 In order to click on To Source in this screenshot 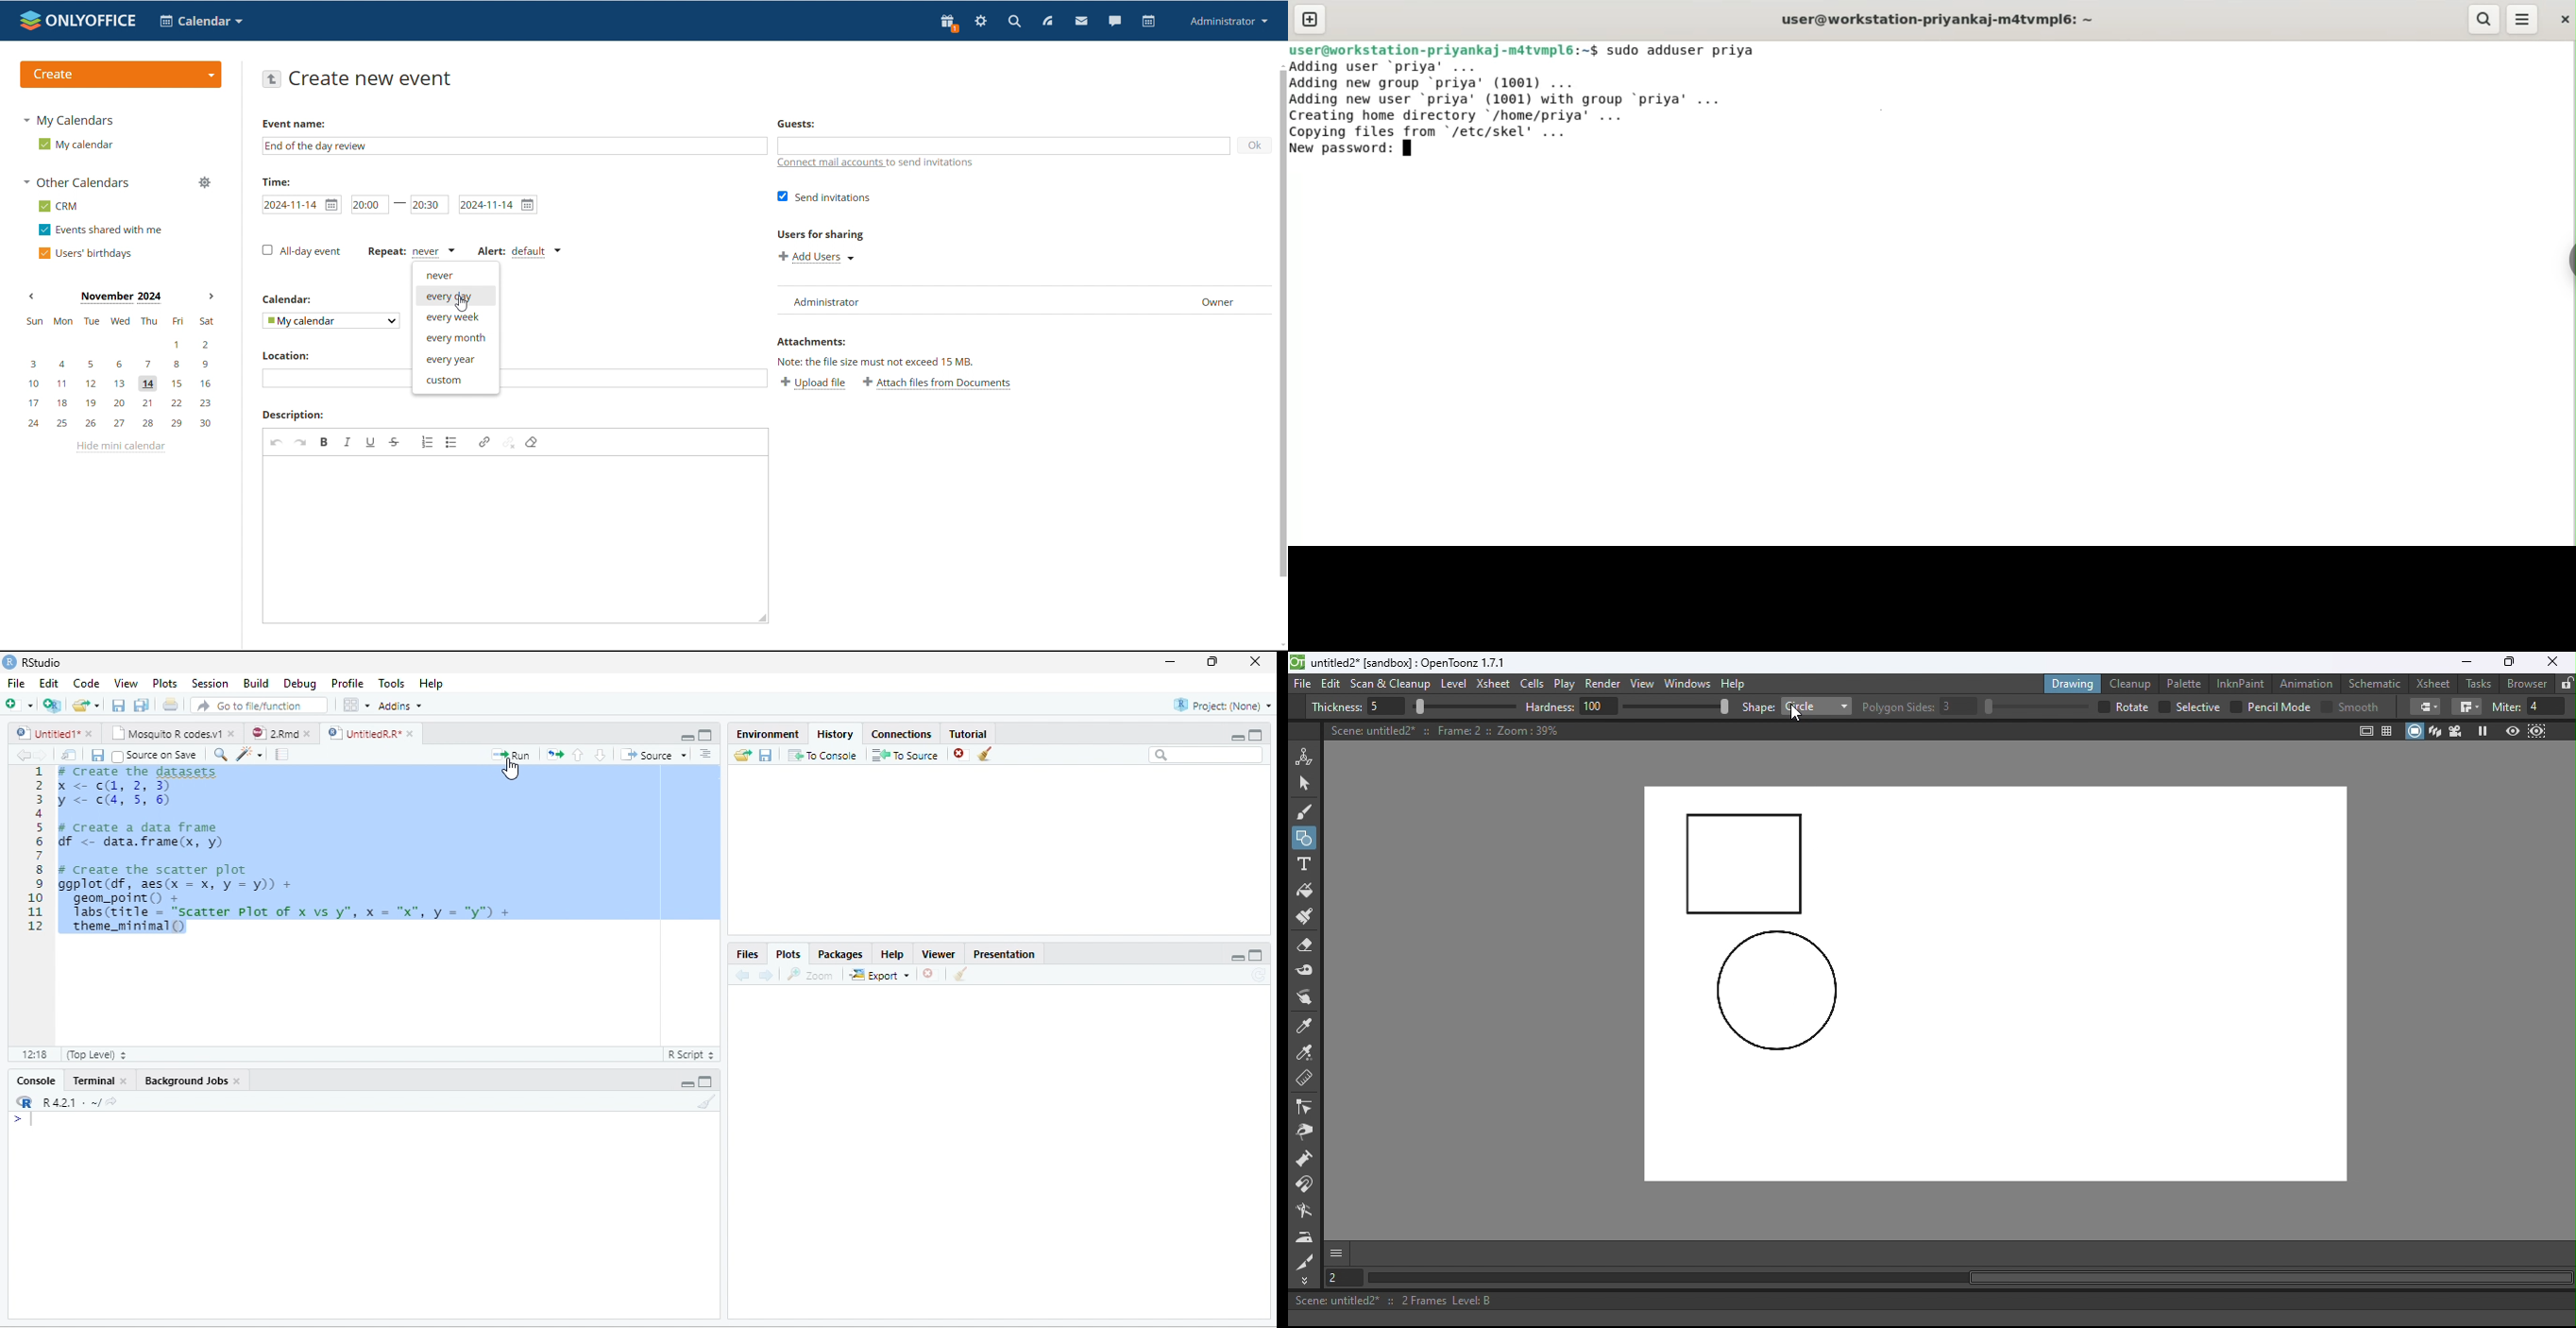, I will do `click(906, 756)`.